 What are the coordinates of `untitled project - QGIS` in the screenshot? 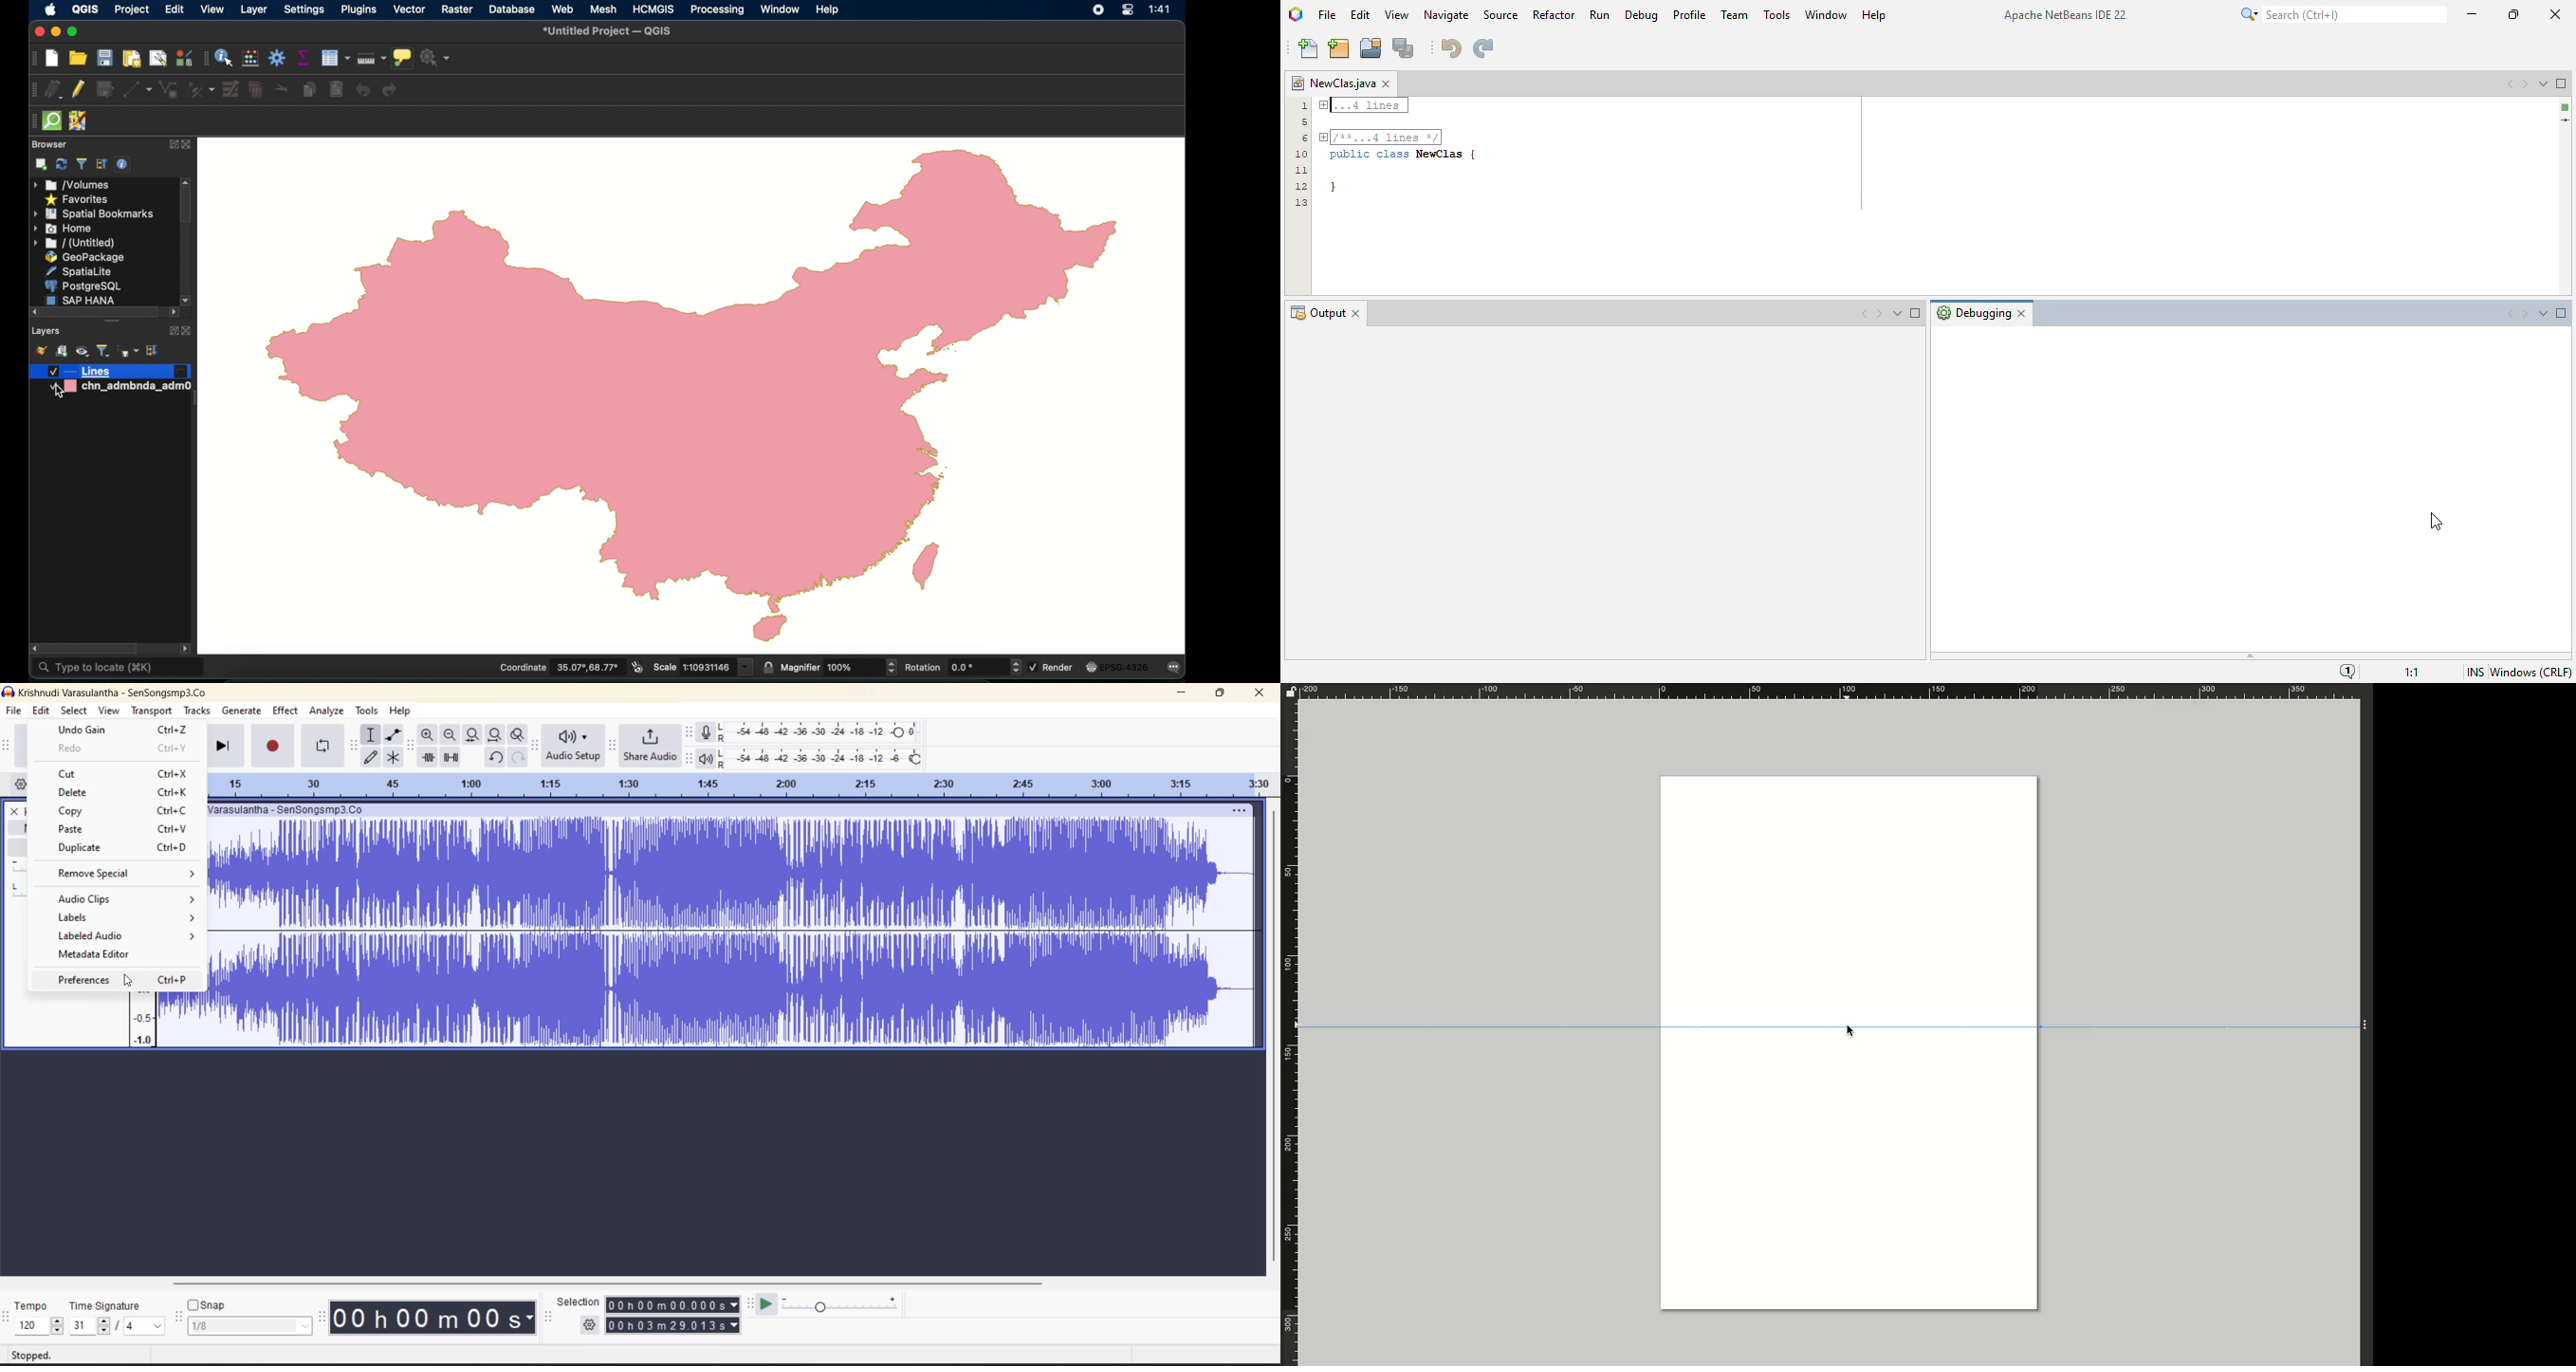 It's located at (608, 32).